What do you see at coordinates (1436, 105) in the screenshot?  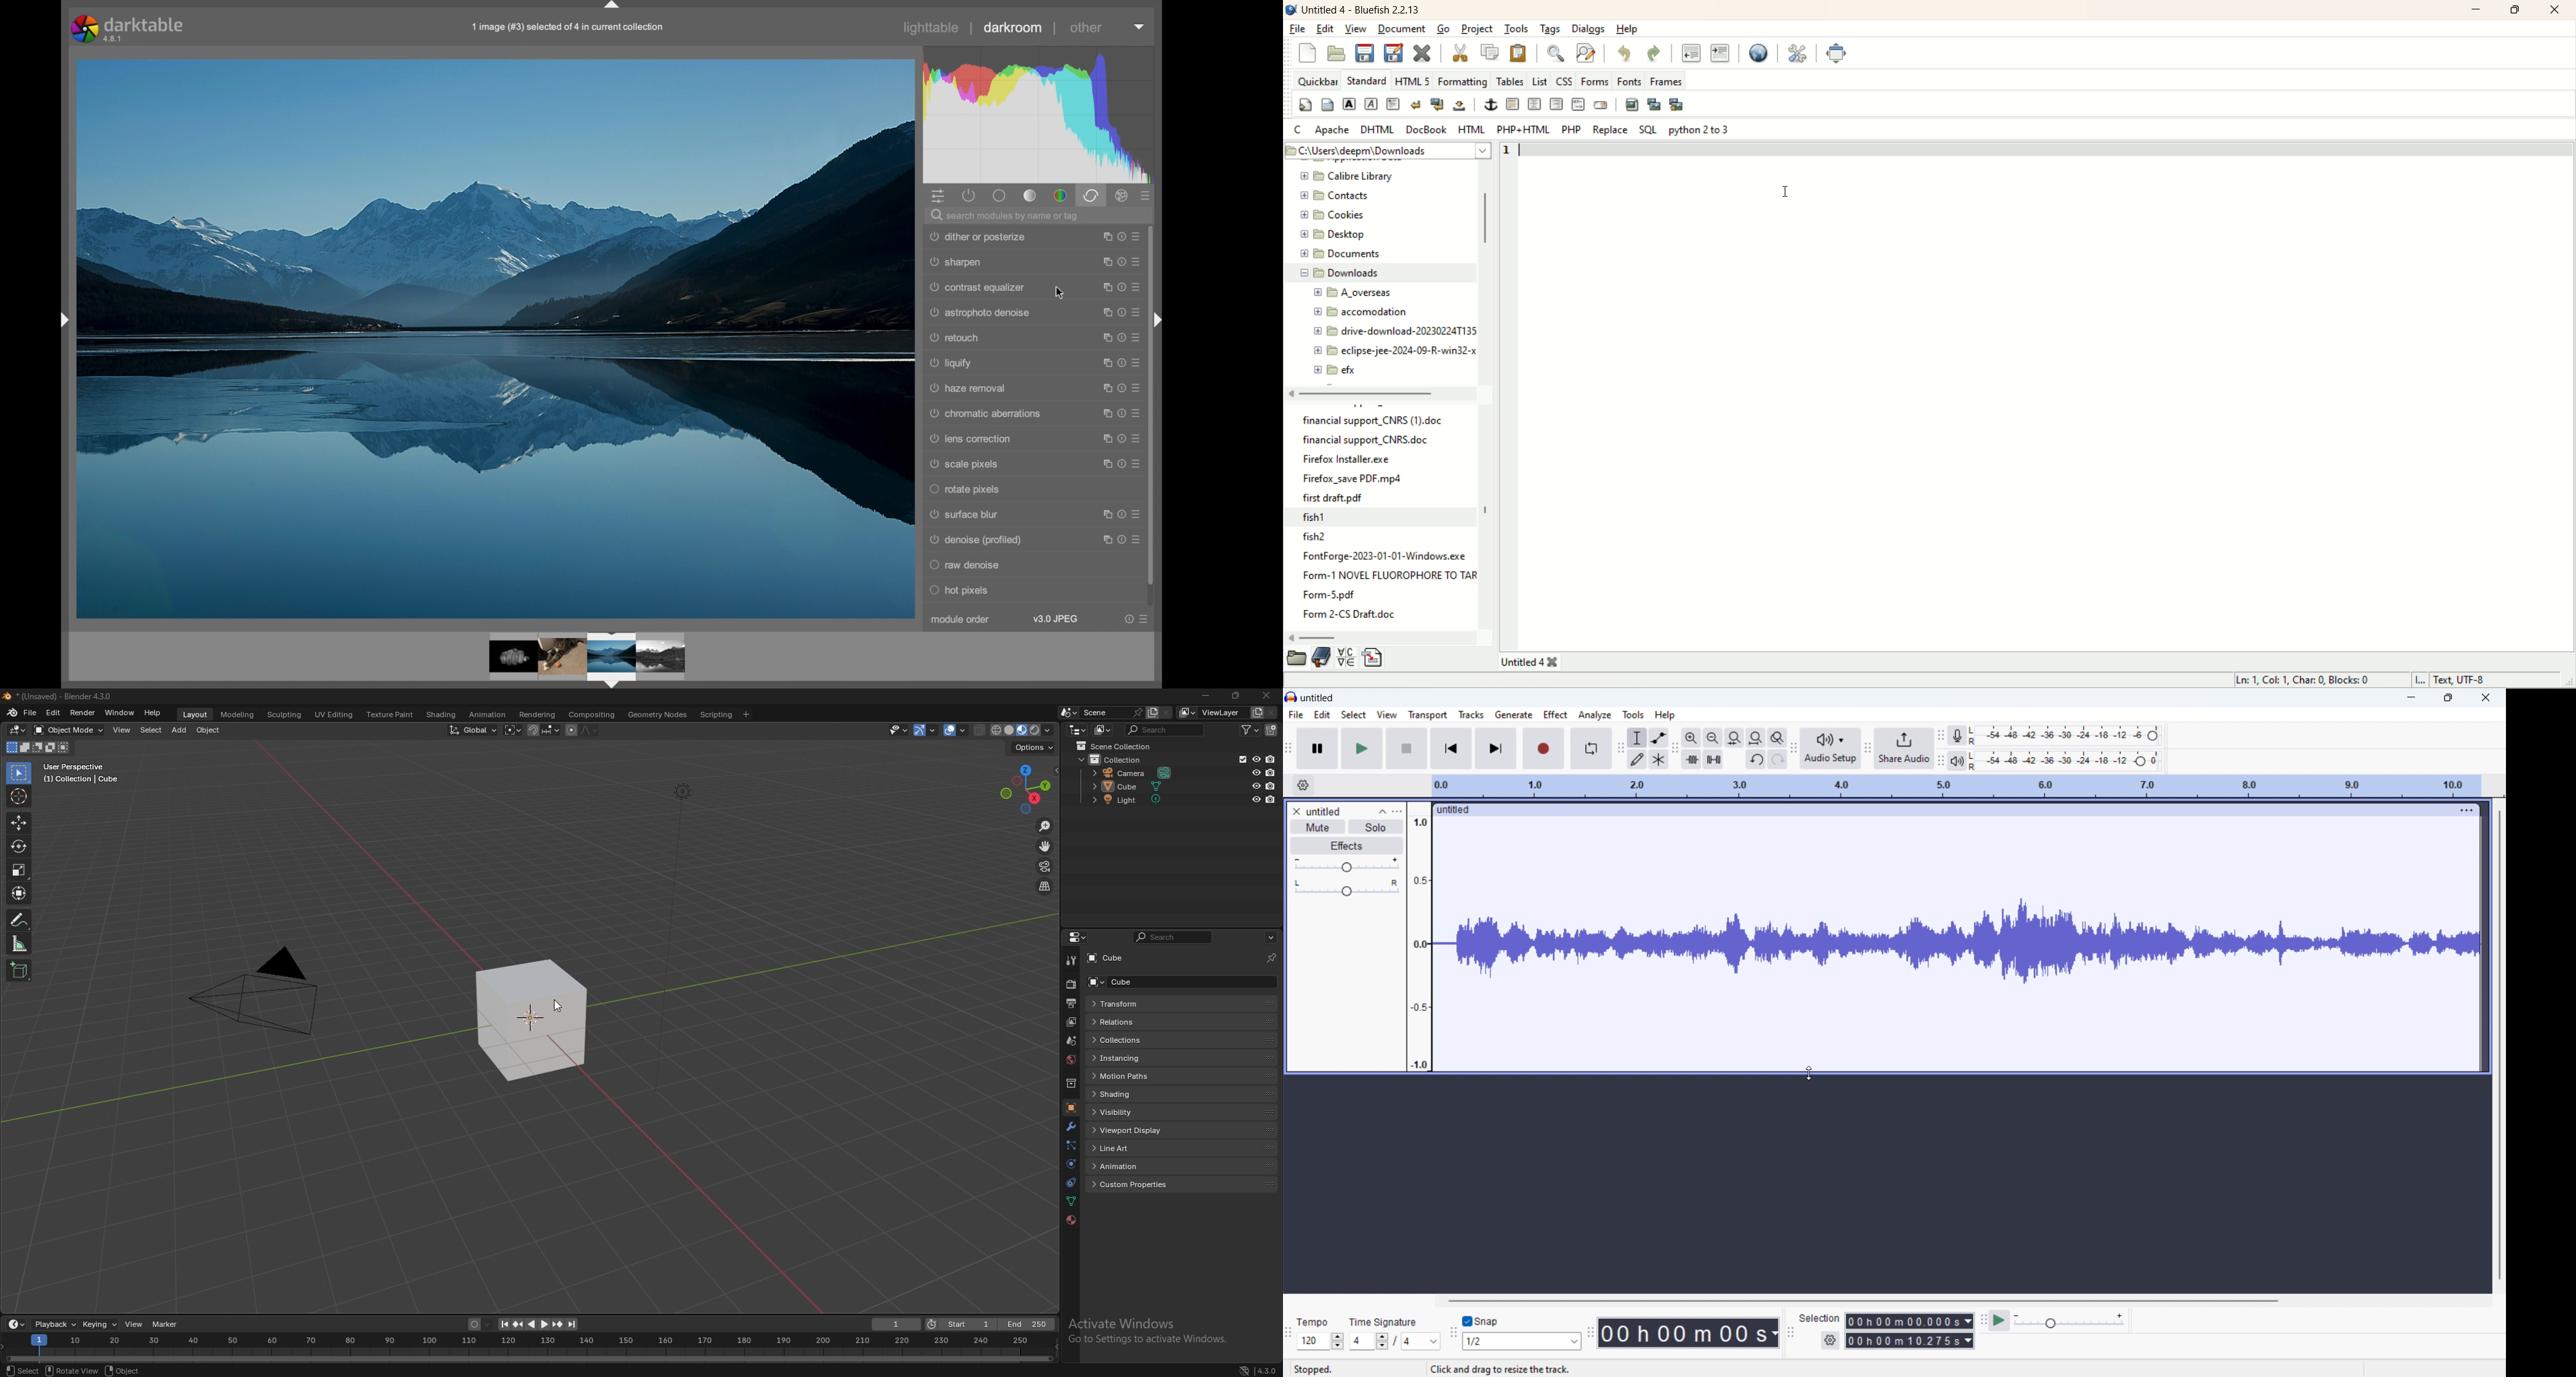 I see `break and clear` at bounding box center [1436, 105].